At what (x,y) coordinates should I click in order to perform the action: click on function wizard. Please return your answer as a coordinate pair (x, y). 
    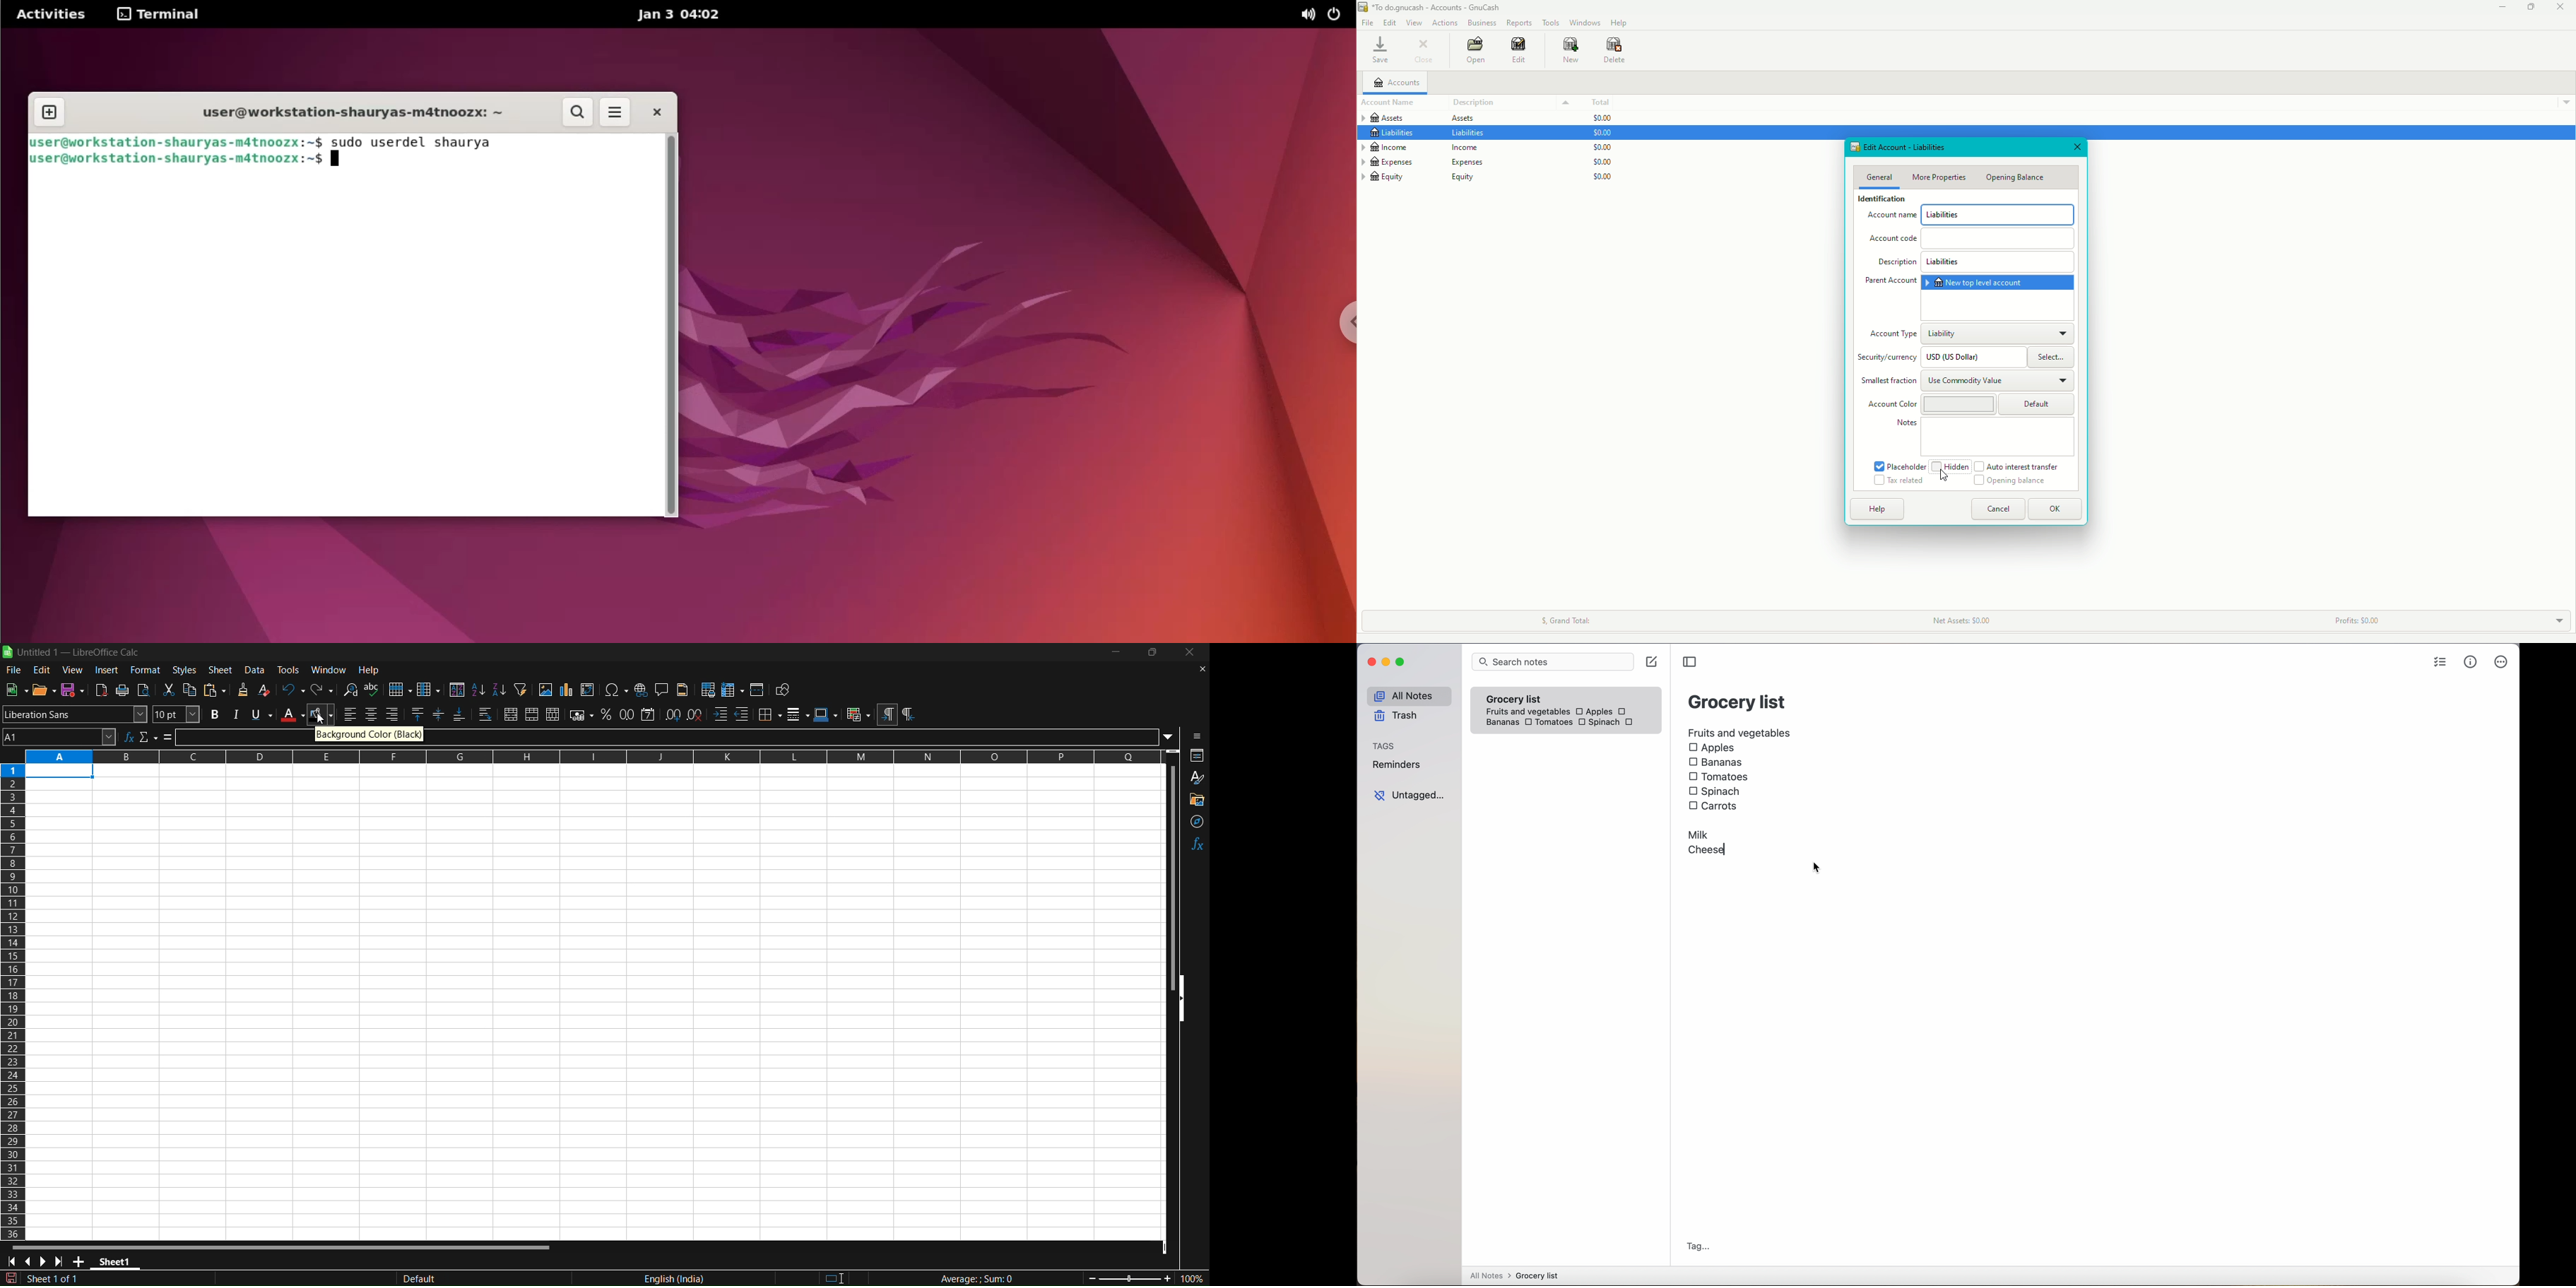
    Looking at the image, I should click on (130, 738).